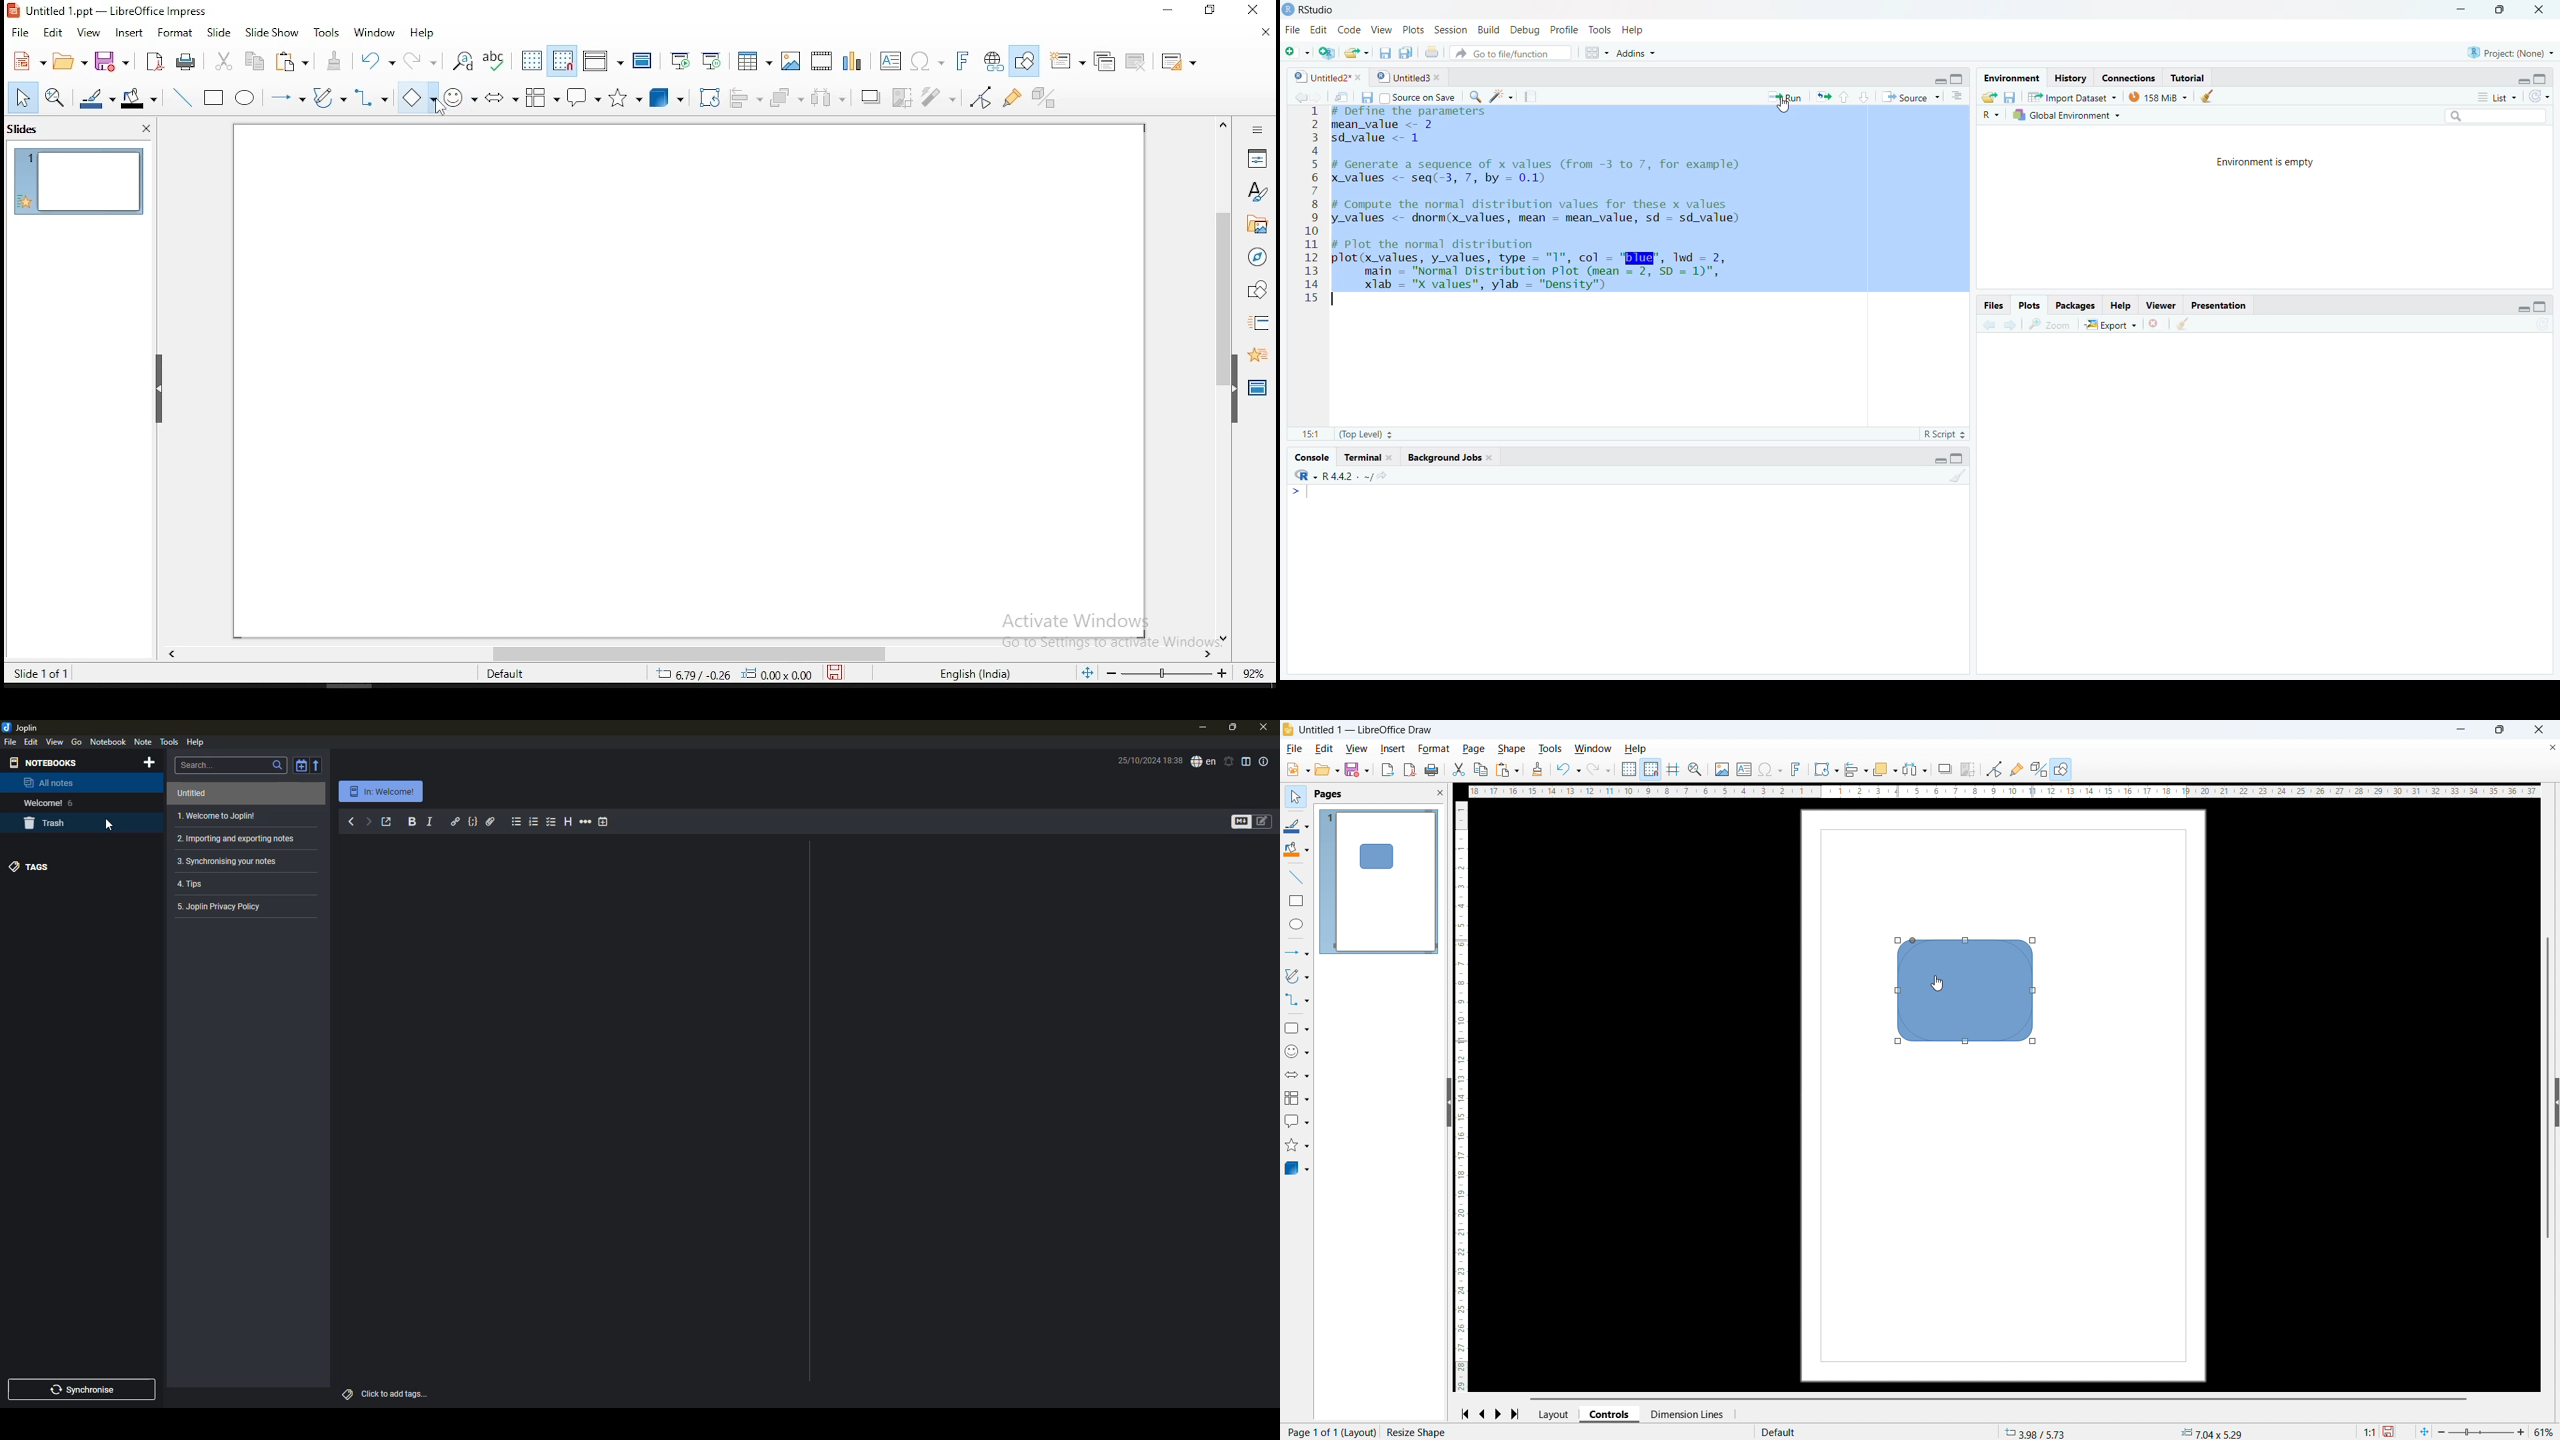  Describe the element at coordinates (1296, 825) in the screenshot. I see `Line colour ` at that location.